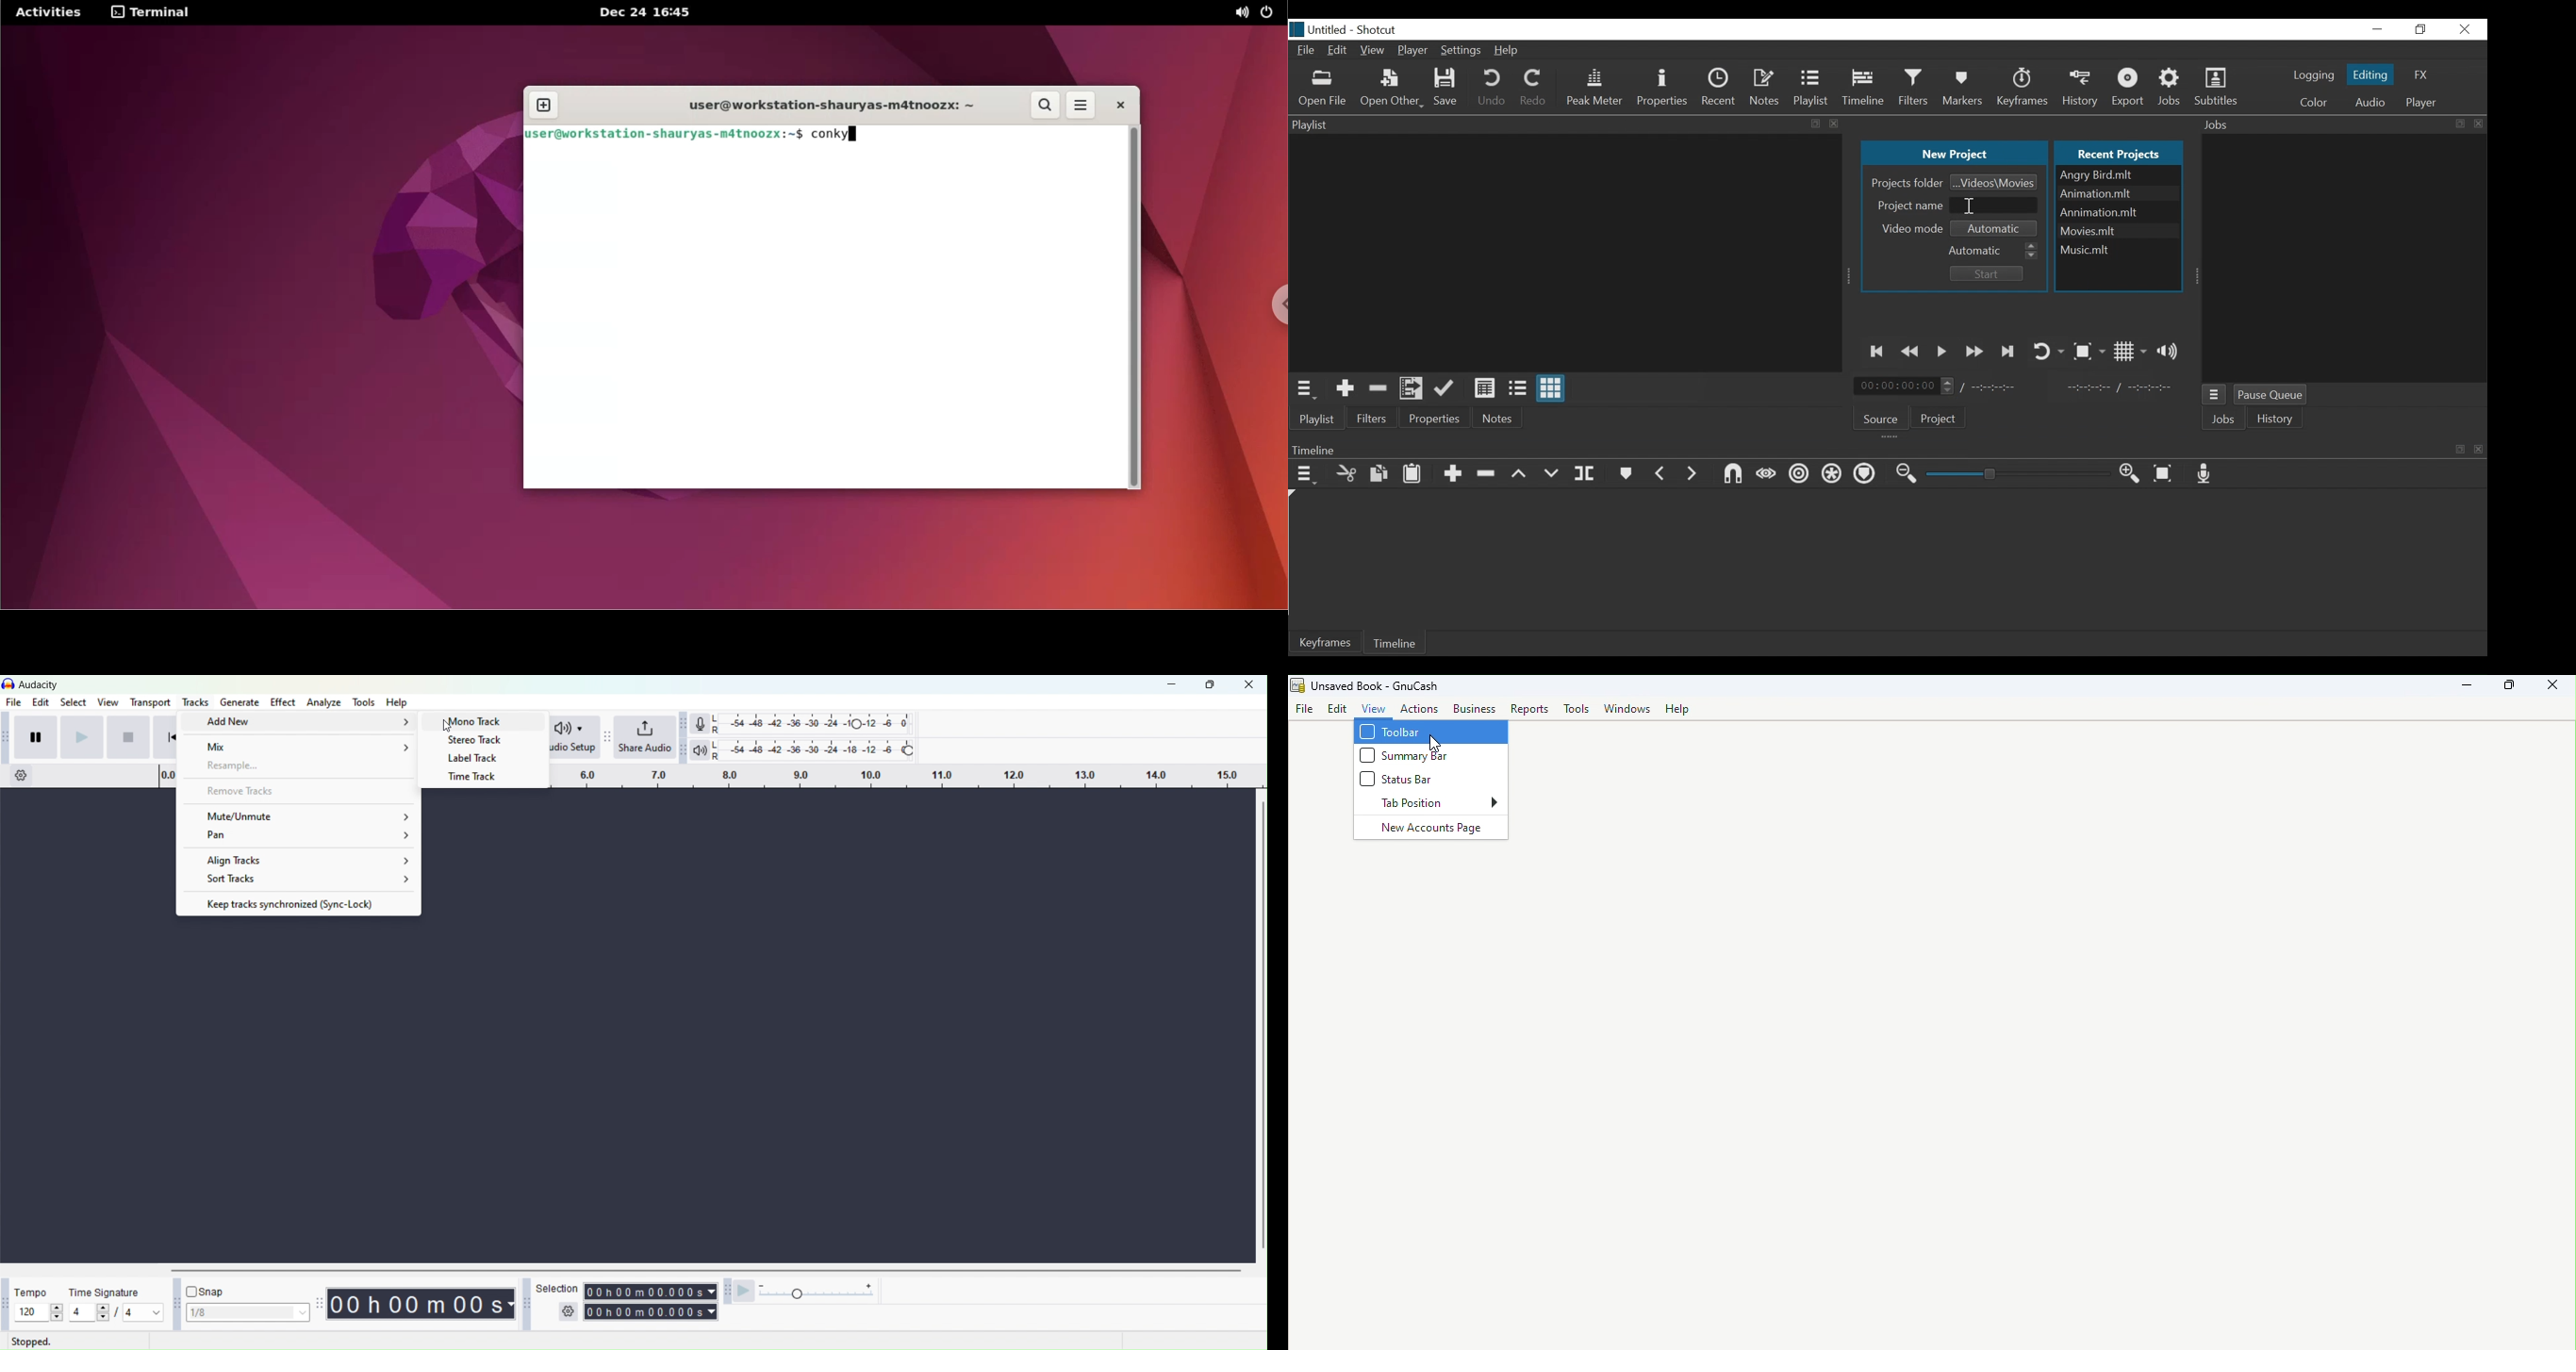 Image resolution: width=2576 pixels, height=1372 pixels. I want to click on Jobs Panel, so click(2343, 124).